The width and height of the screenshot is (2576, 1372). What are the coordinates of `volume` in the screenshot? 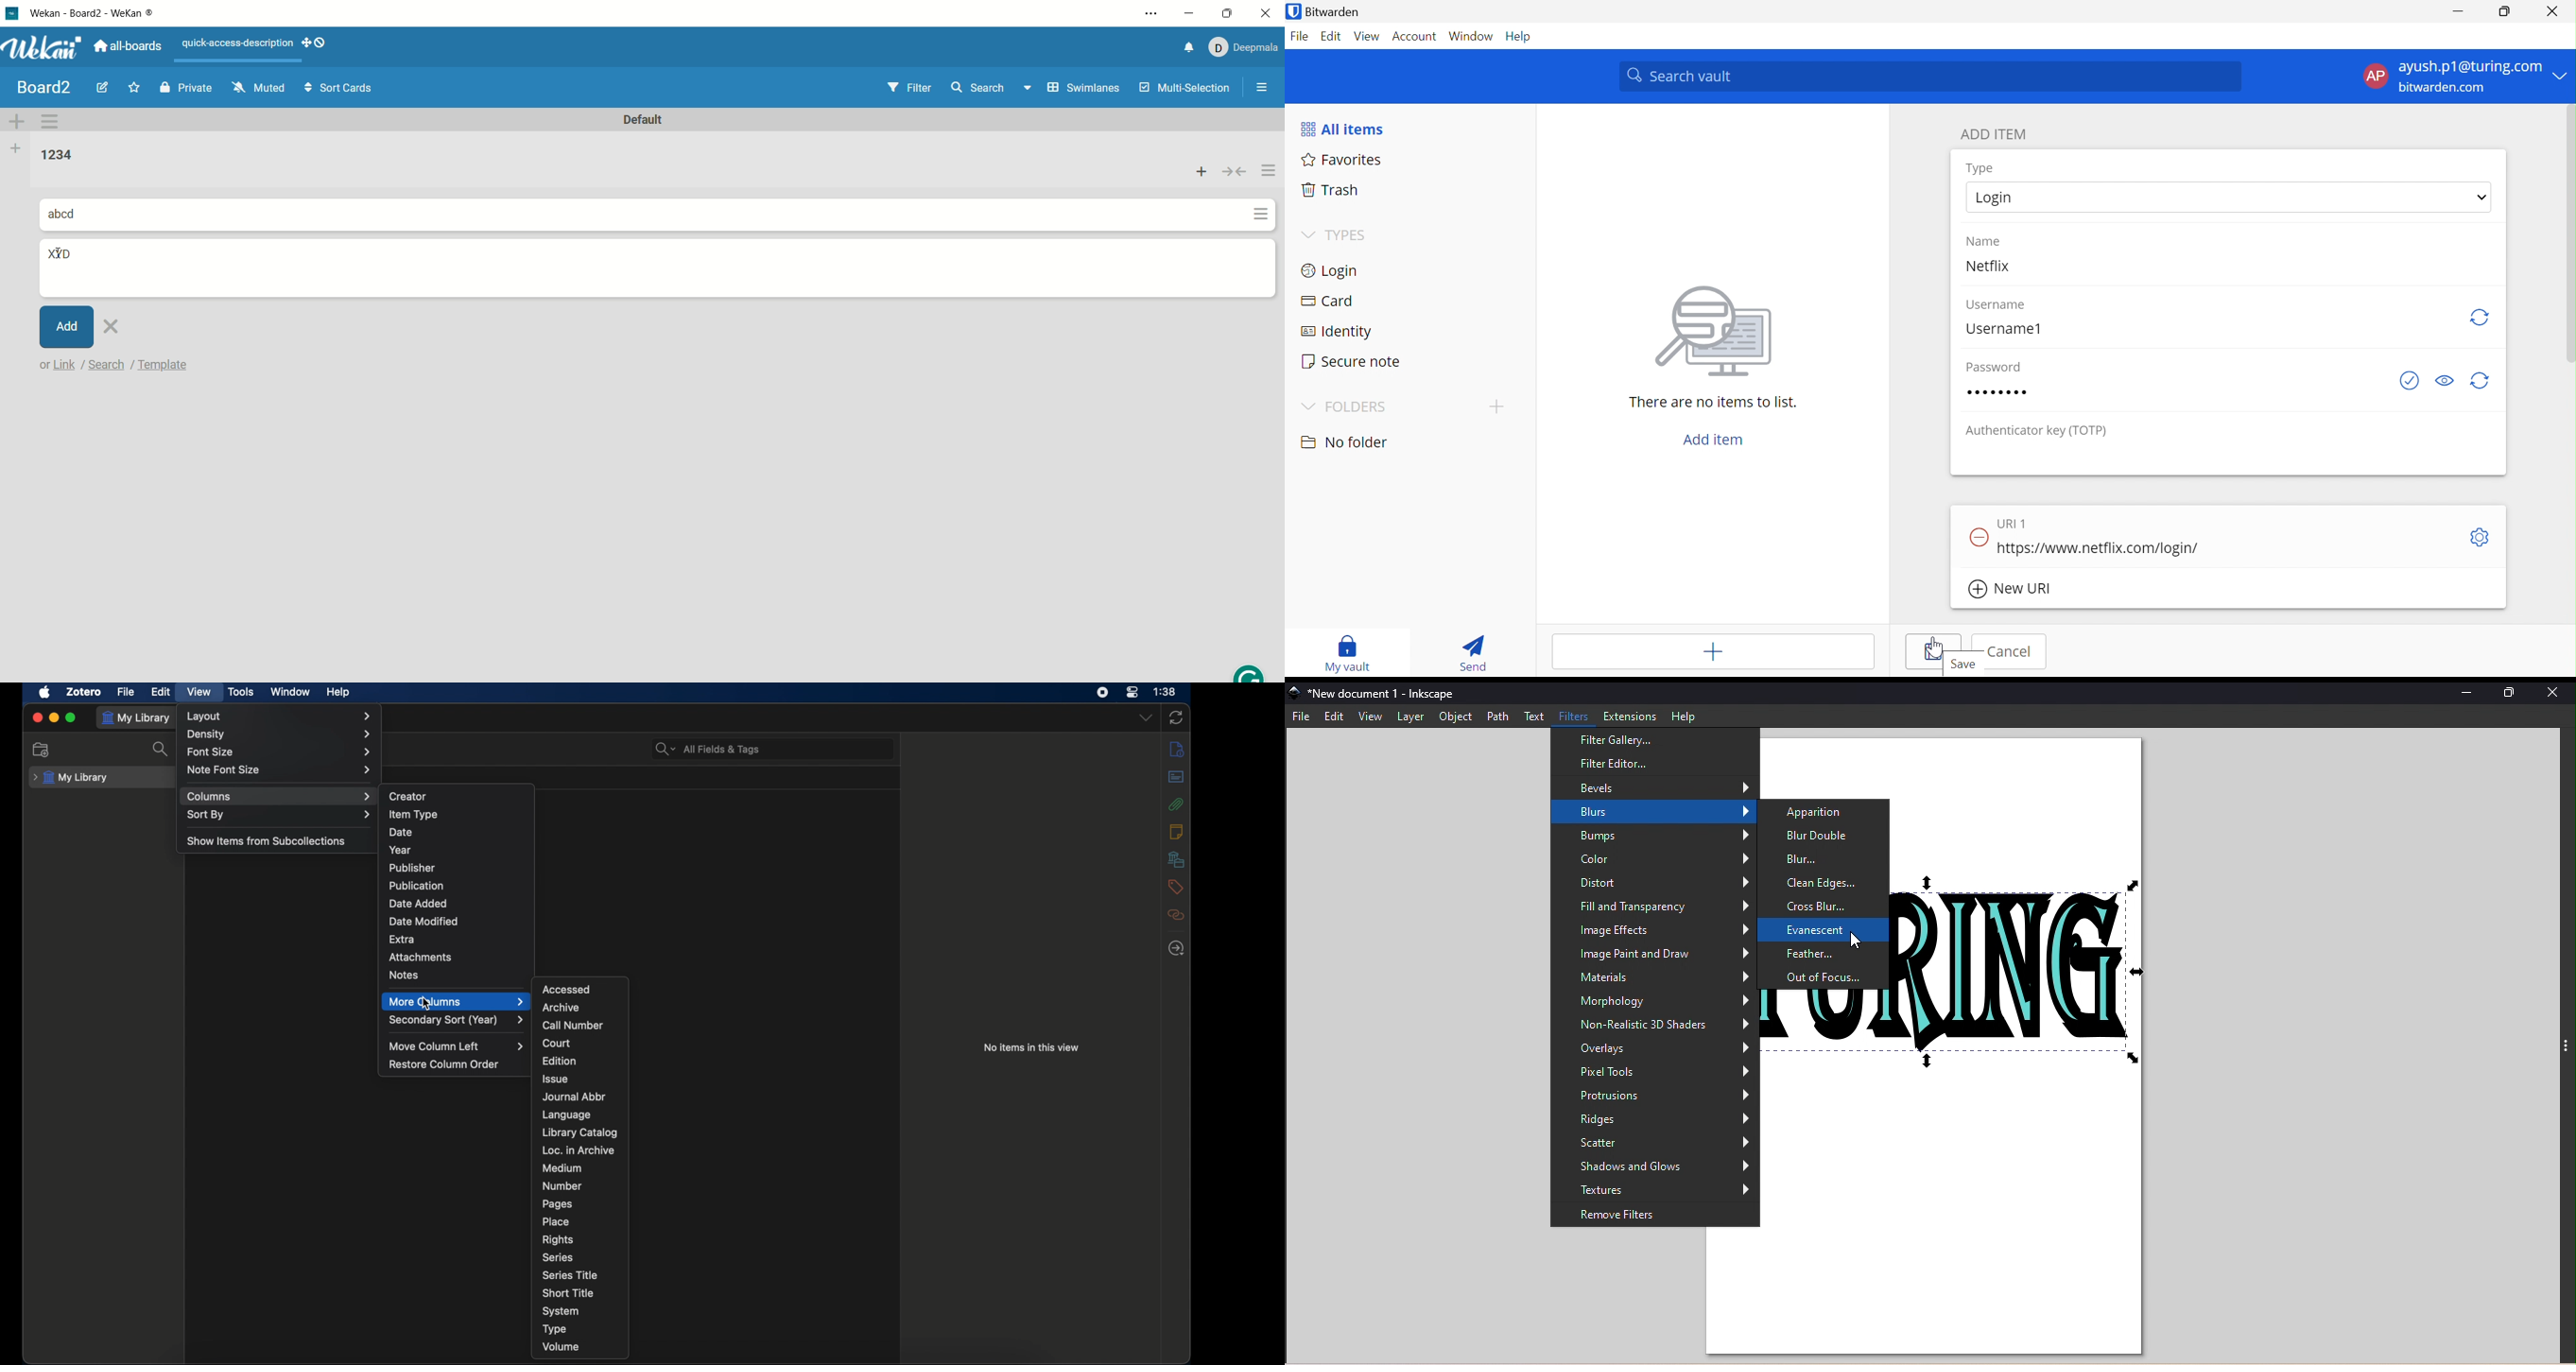 It's located at (562, 1347).